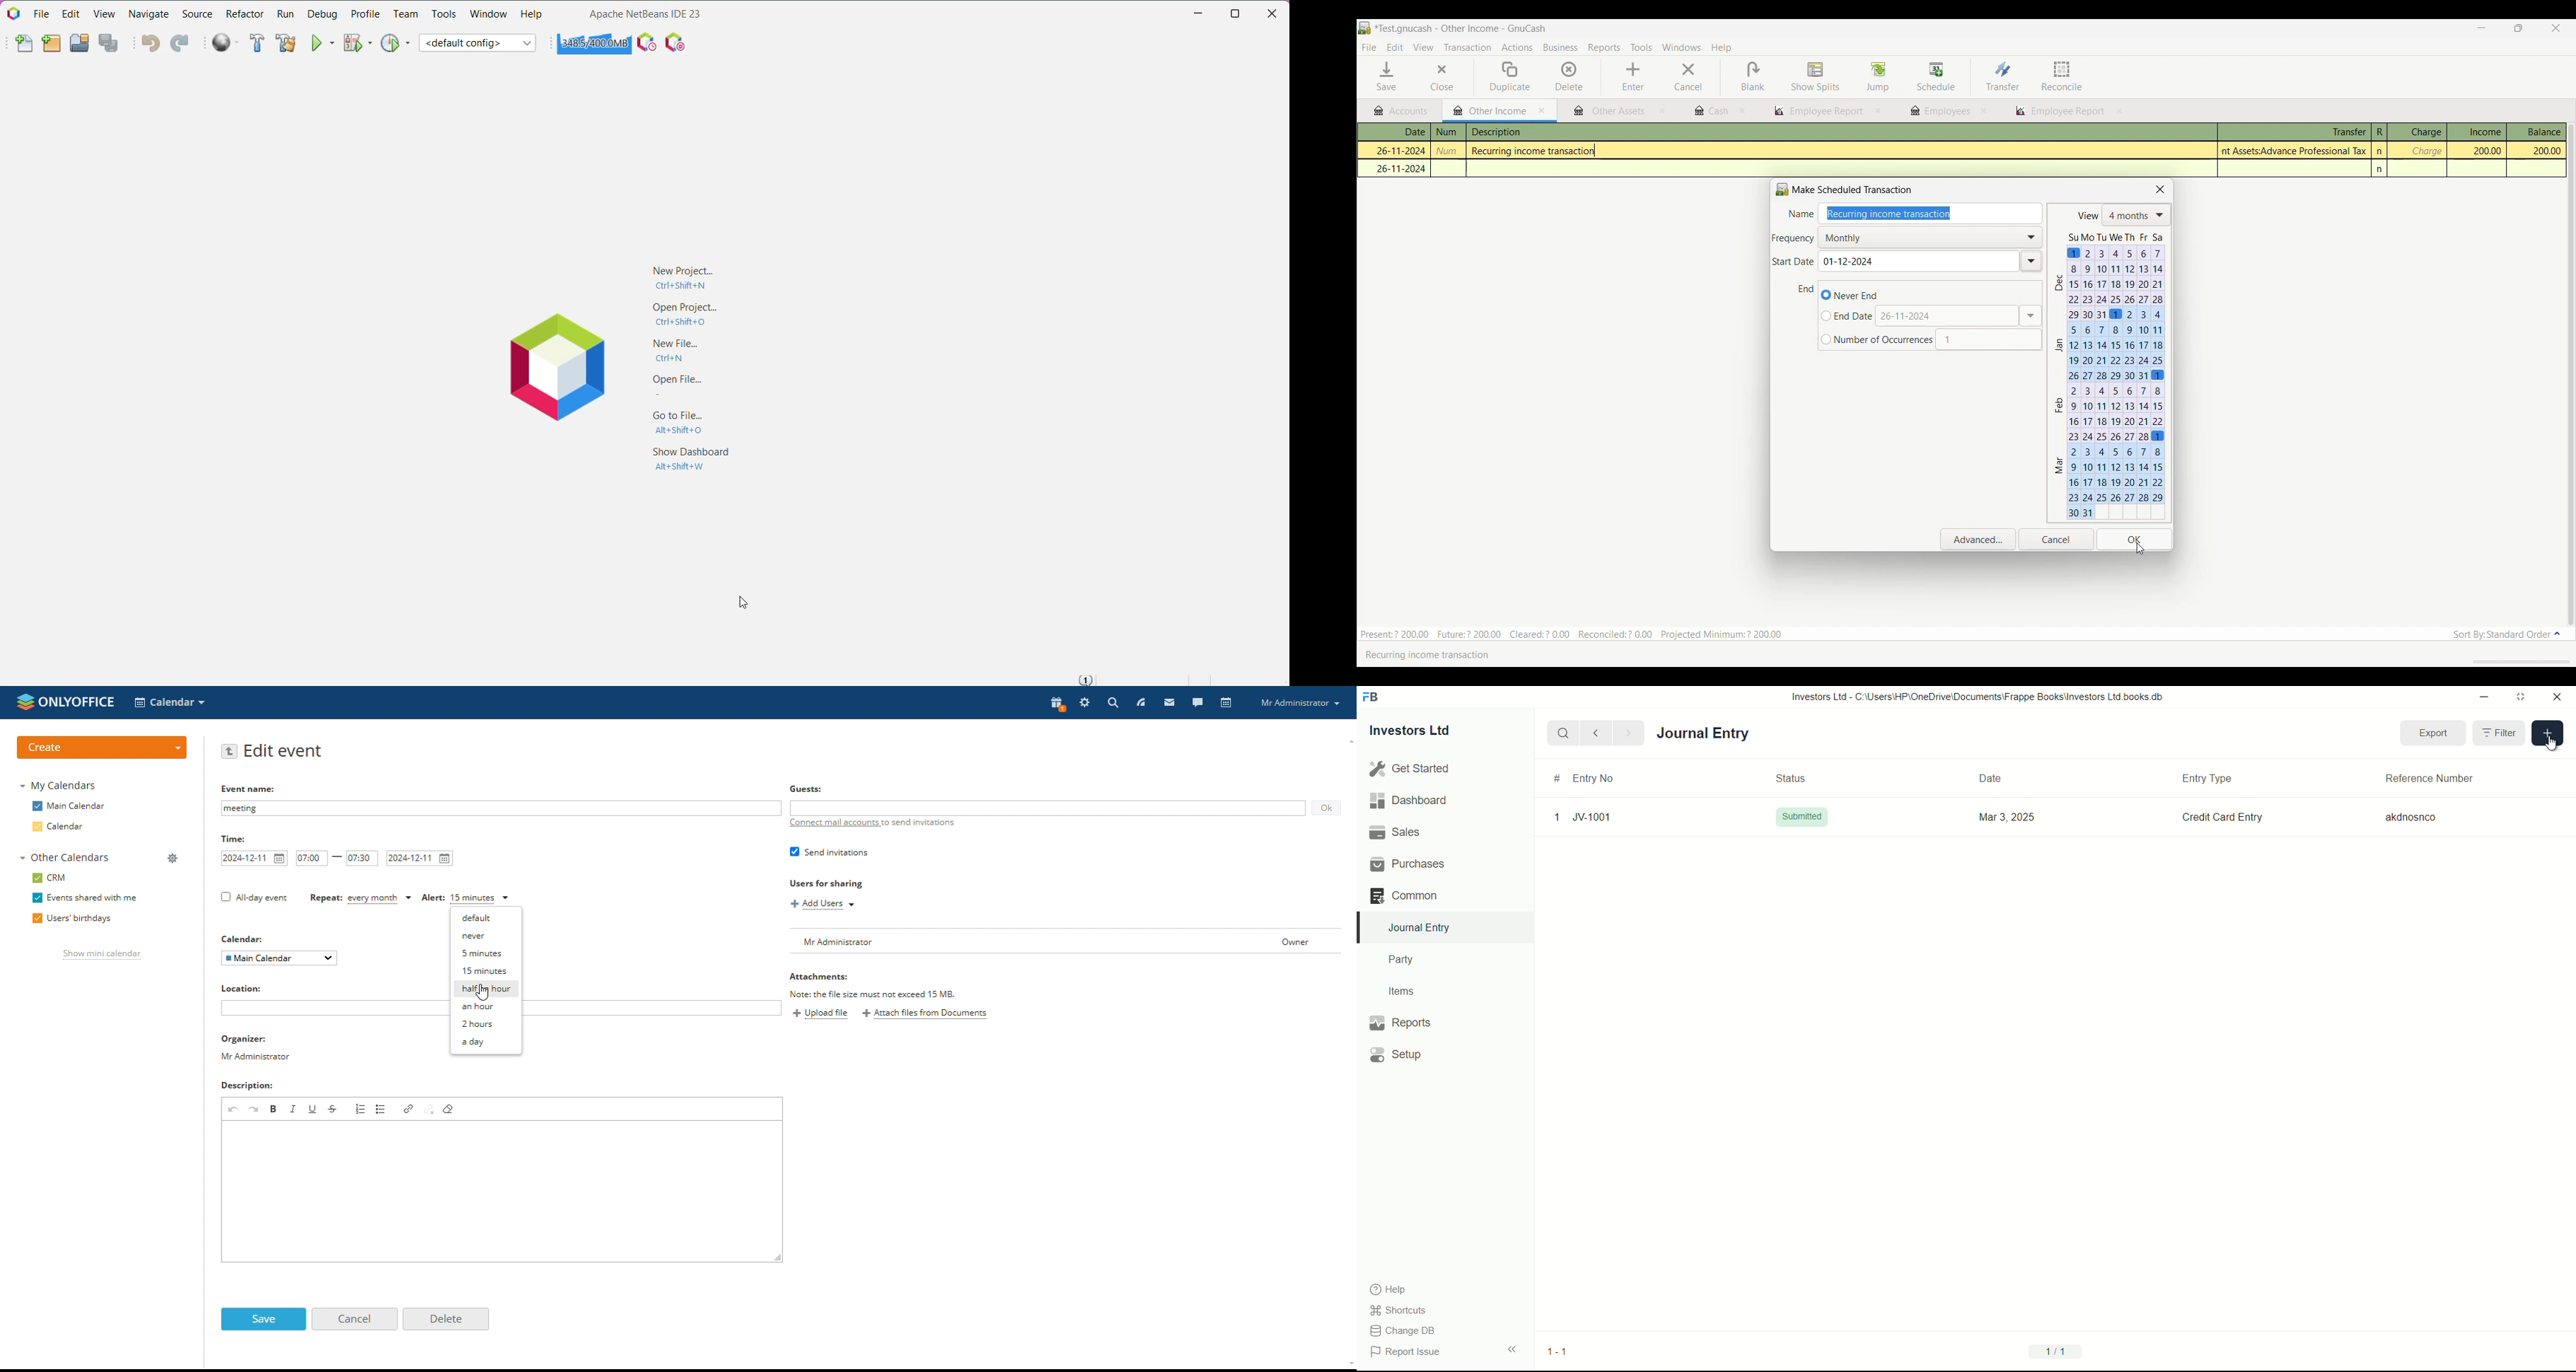  What do you see at coordinates (2217, 816) in the screenshot?
I see `Credit Card Entry` at bounding box center [2217, 816].